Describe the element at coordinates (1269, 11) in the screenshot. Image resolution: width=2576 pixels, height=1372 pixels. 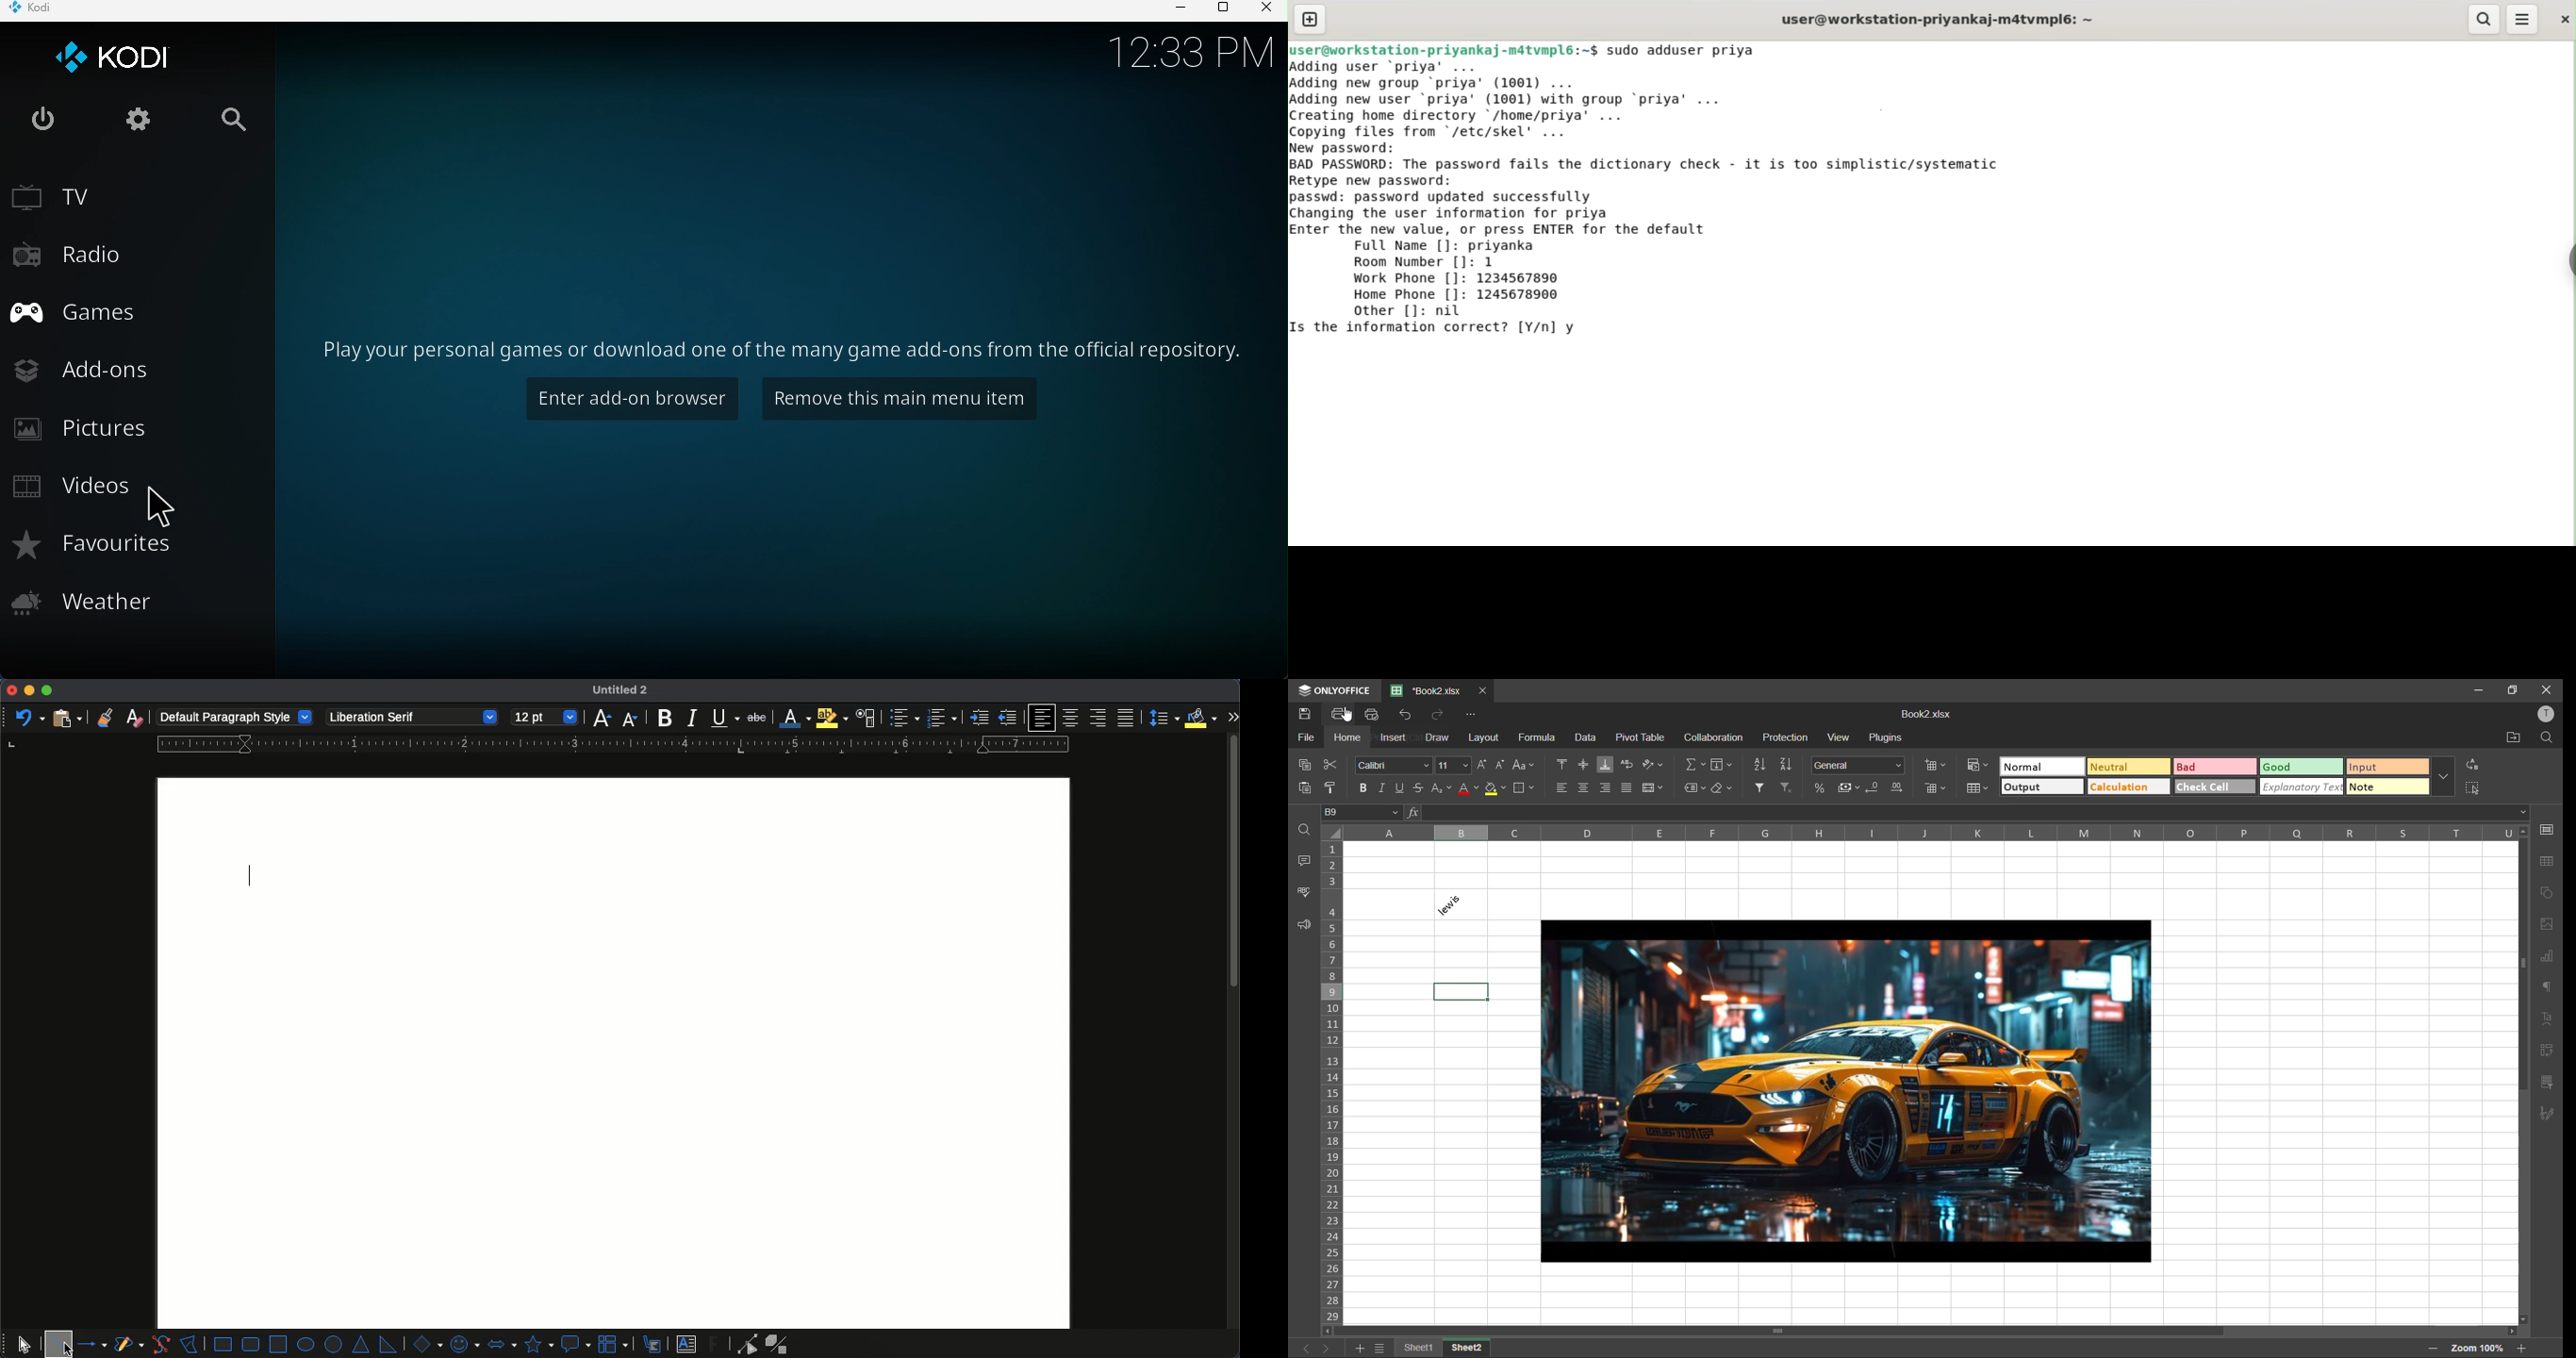
I see `Close` at that location.